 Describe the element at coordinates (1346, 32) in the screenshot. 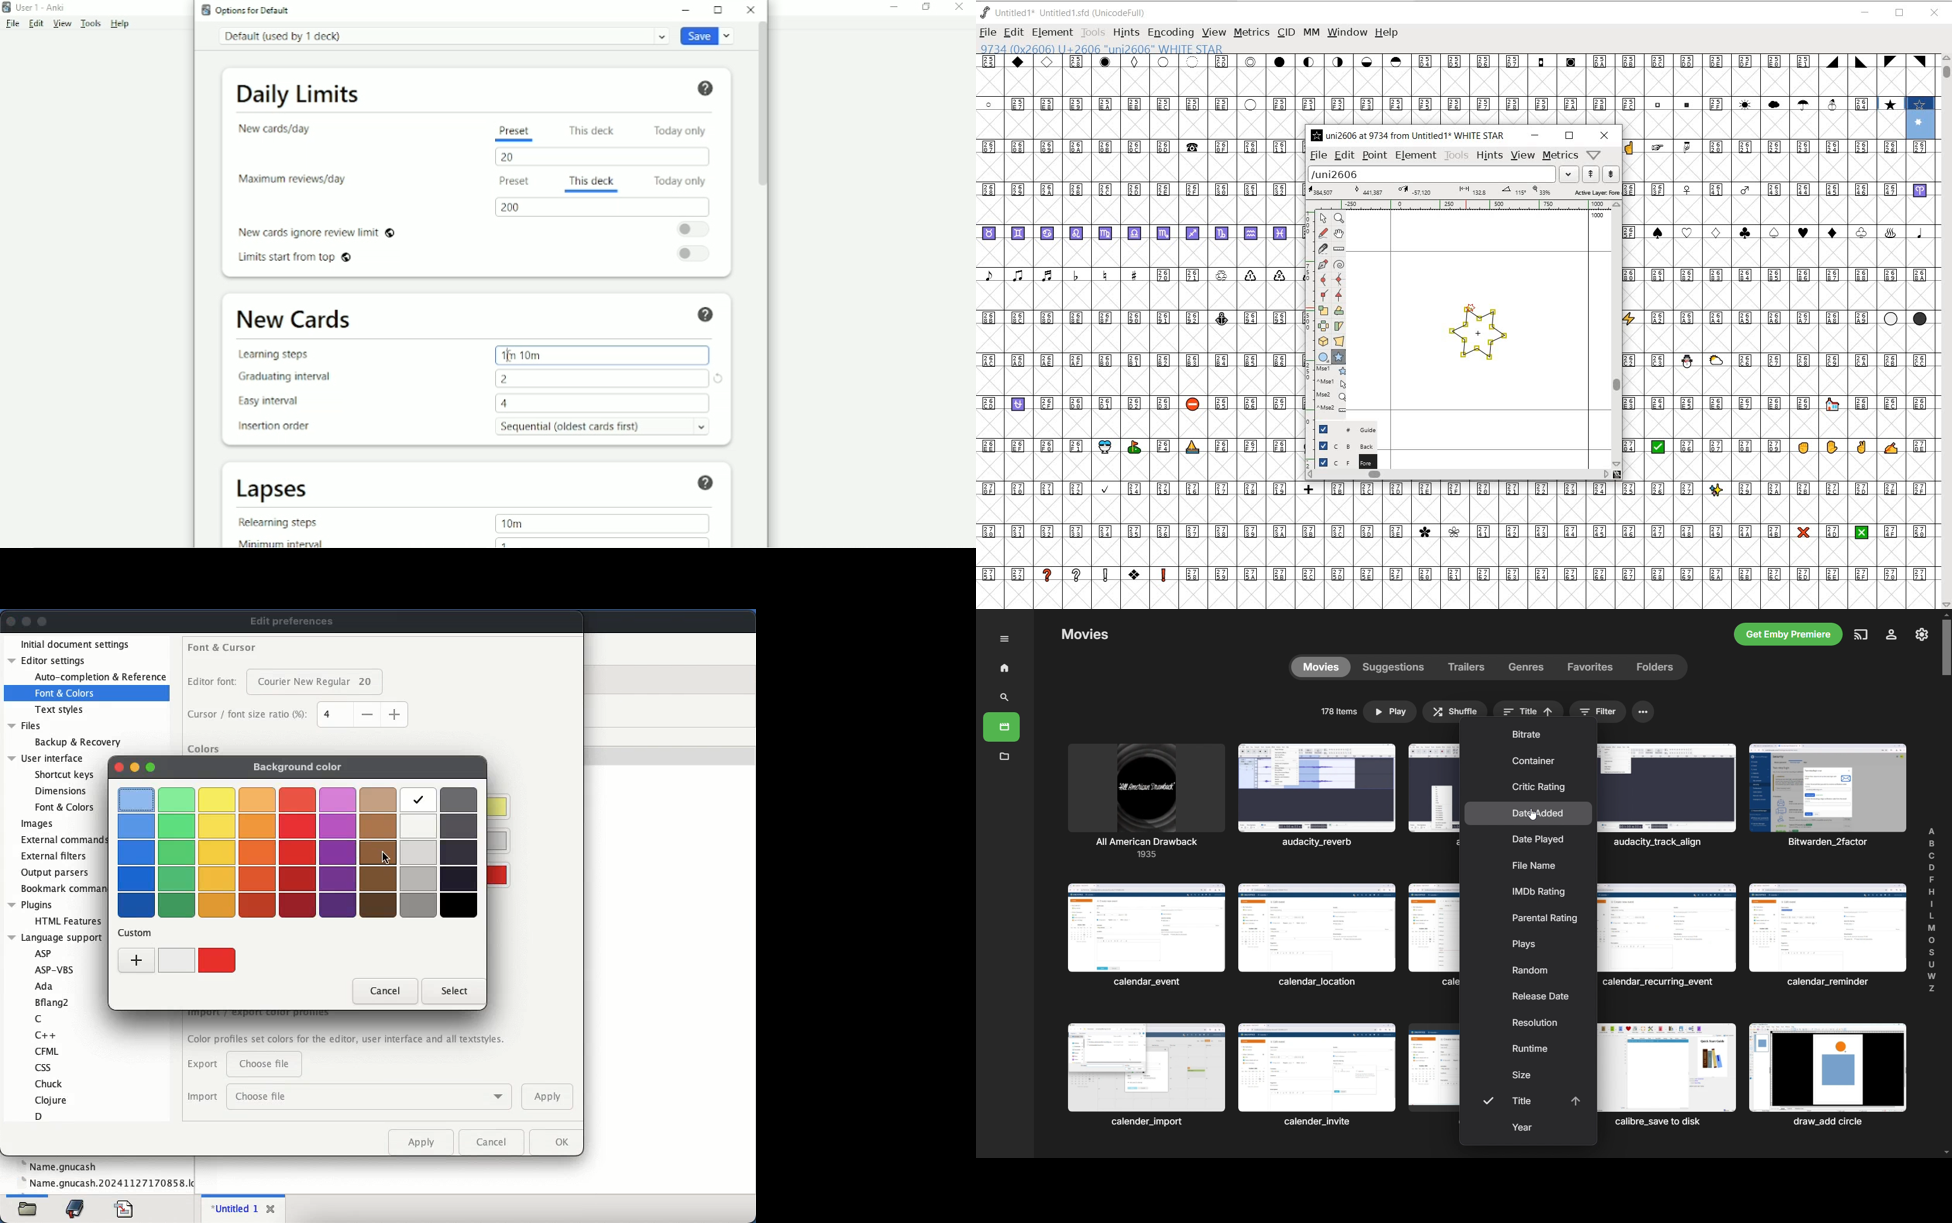

I see `WINDOW` at that location.